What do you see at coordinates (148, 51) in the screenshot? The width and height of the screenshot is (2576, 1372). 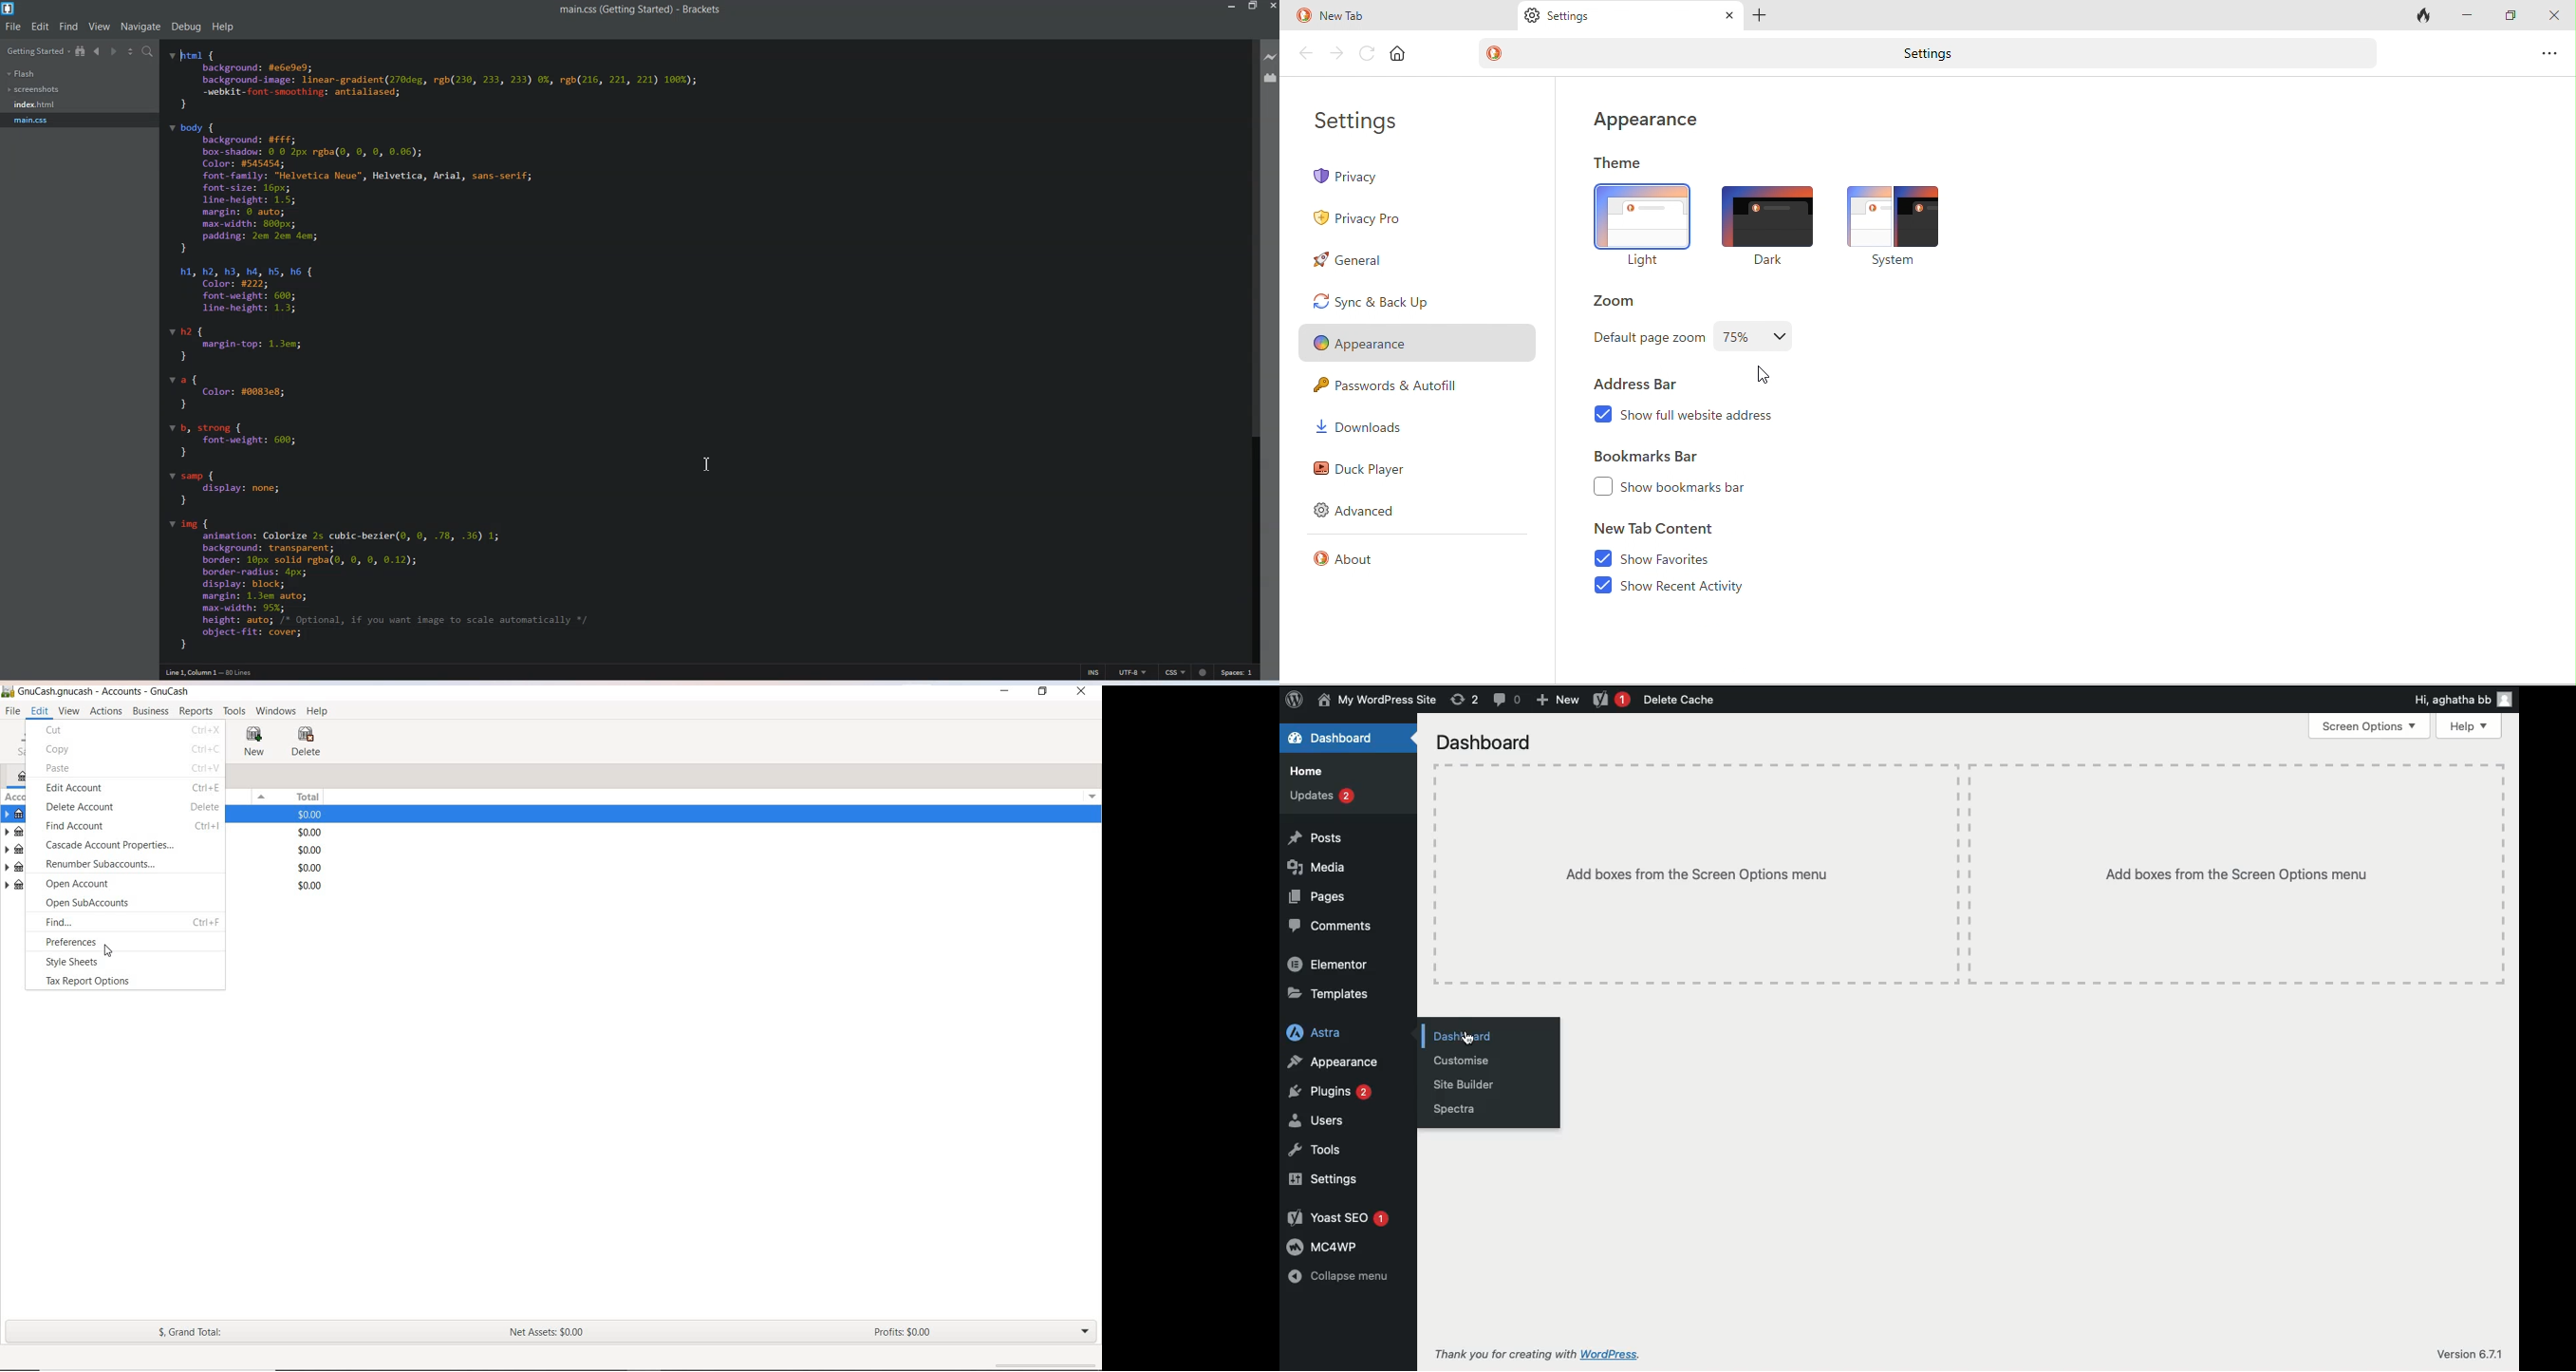 I see `Find in files` at bounding box center [148, 51].